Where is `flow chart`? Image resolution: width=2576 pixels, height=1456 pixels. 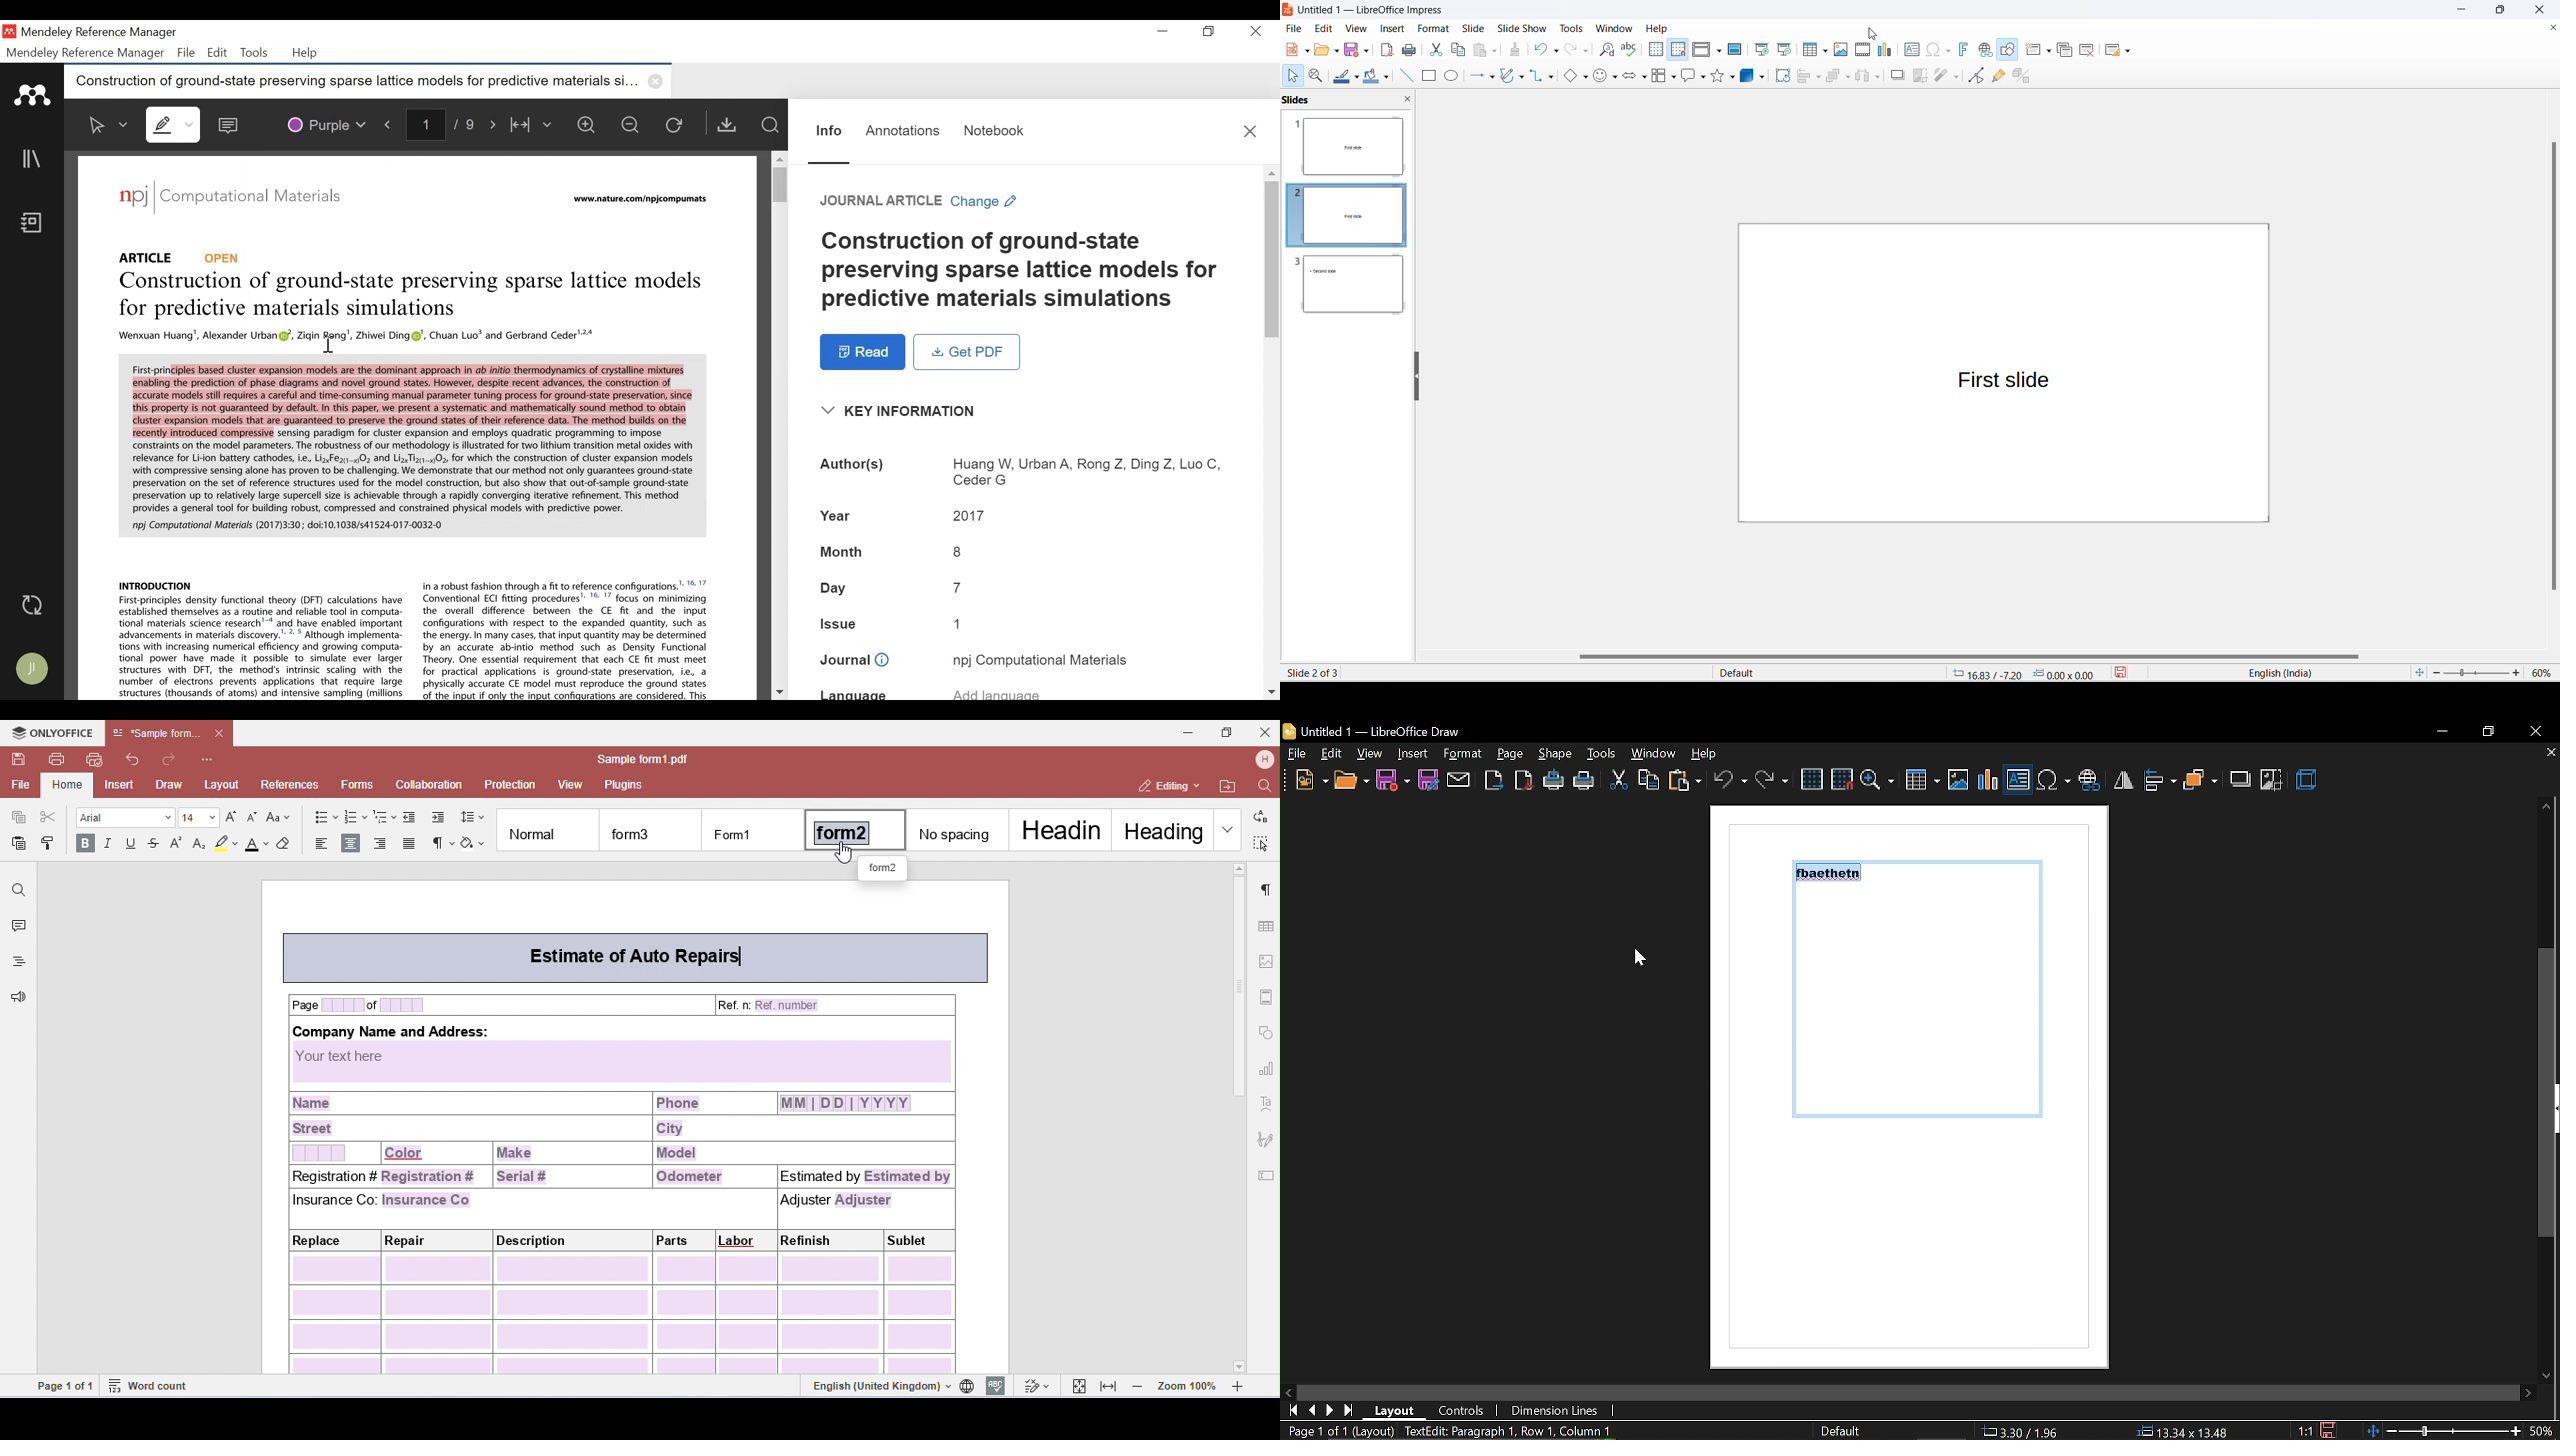 flow chart is located at coordinates (1656, 75).